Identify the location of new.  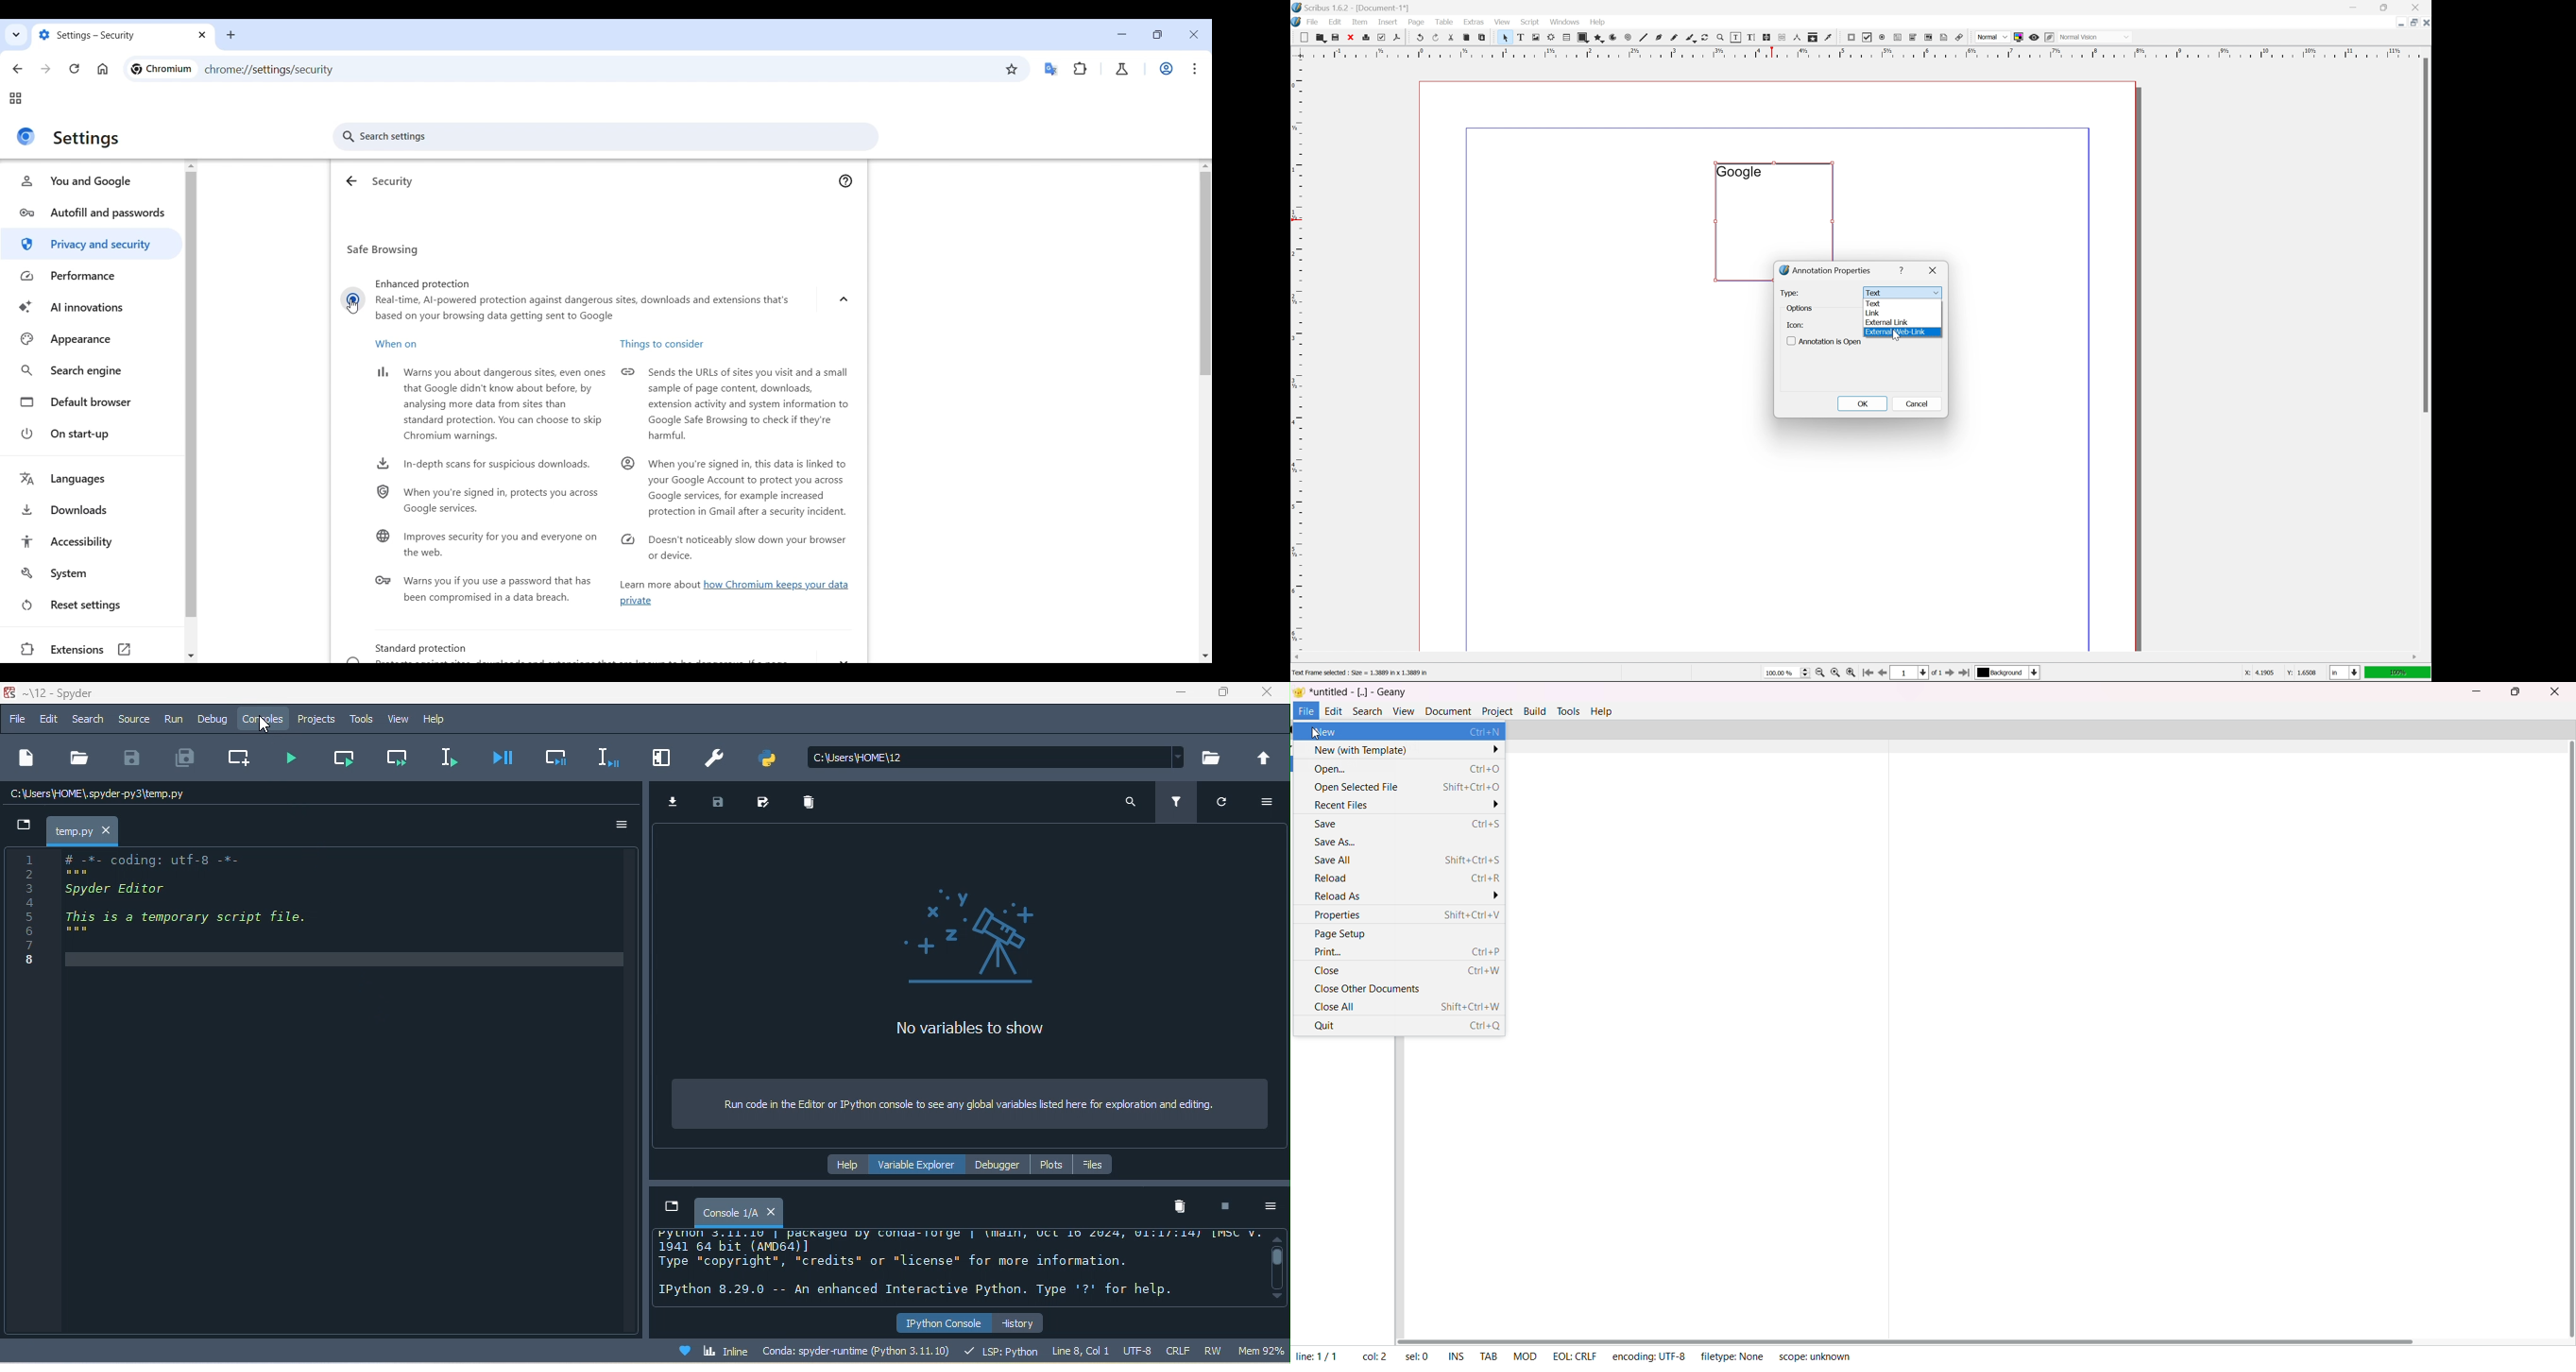
(1305, 37).